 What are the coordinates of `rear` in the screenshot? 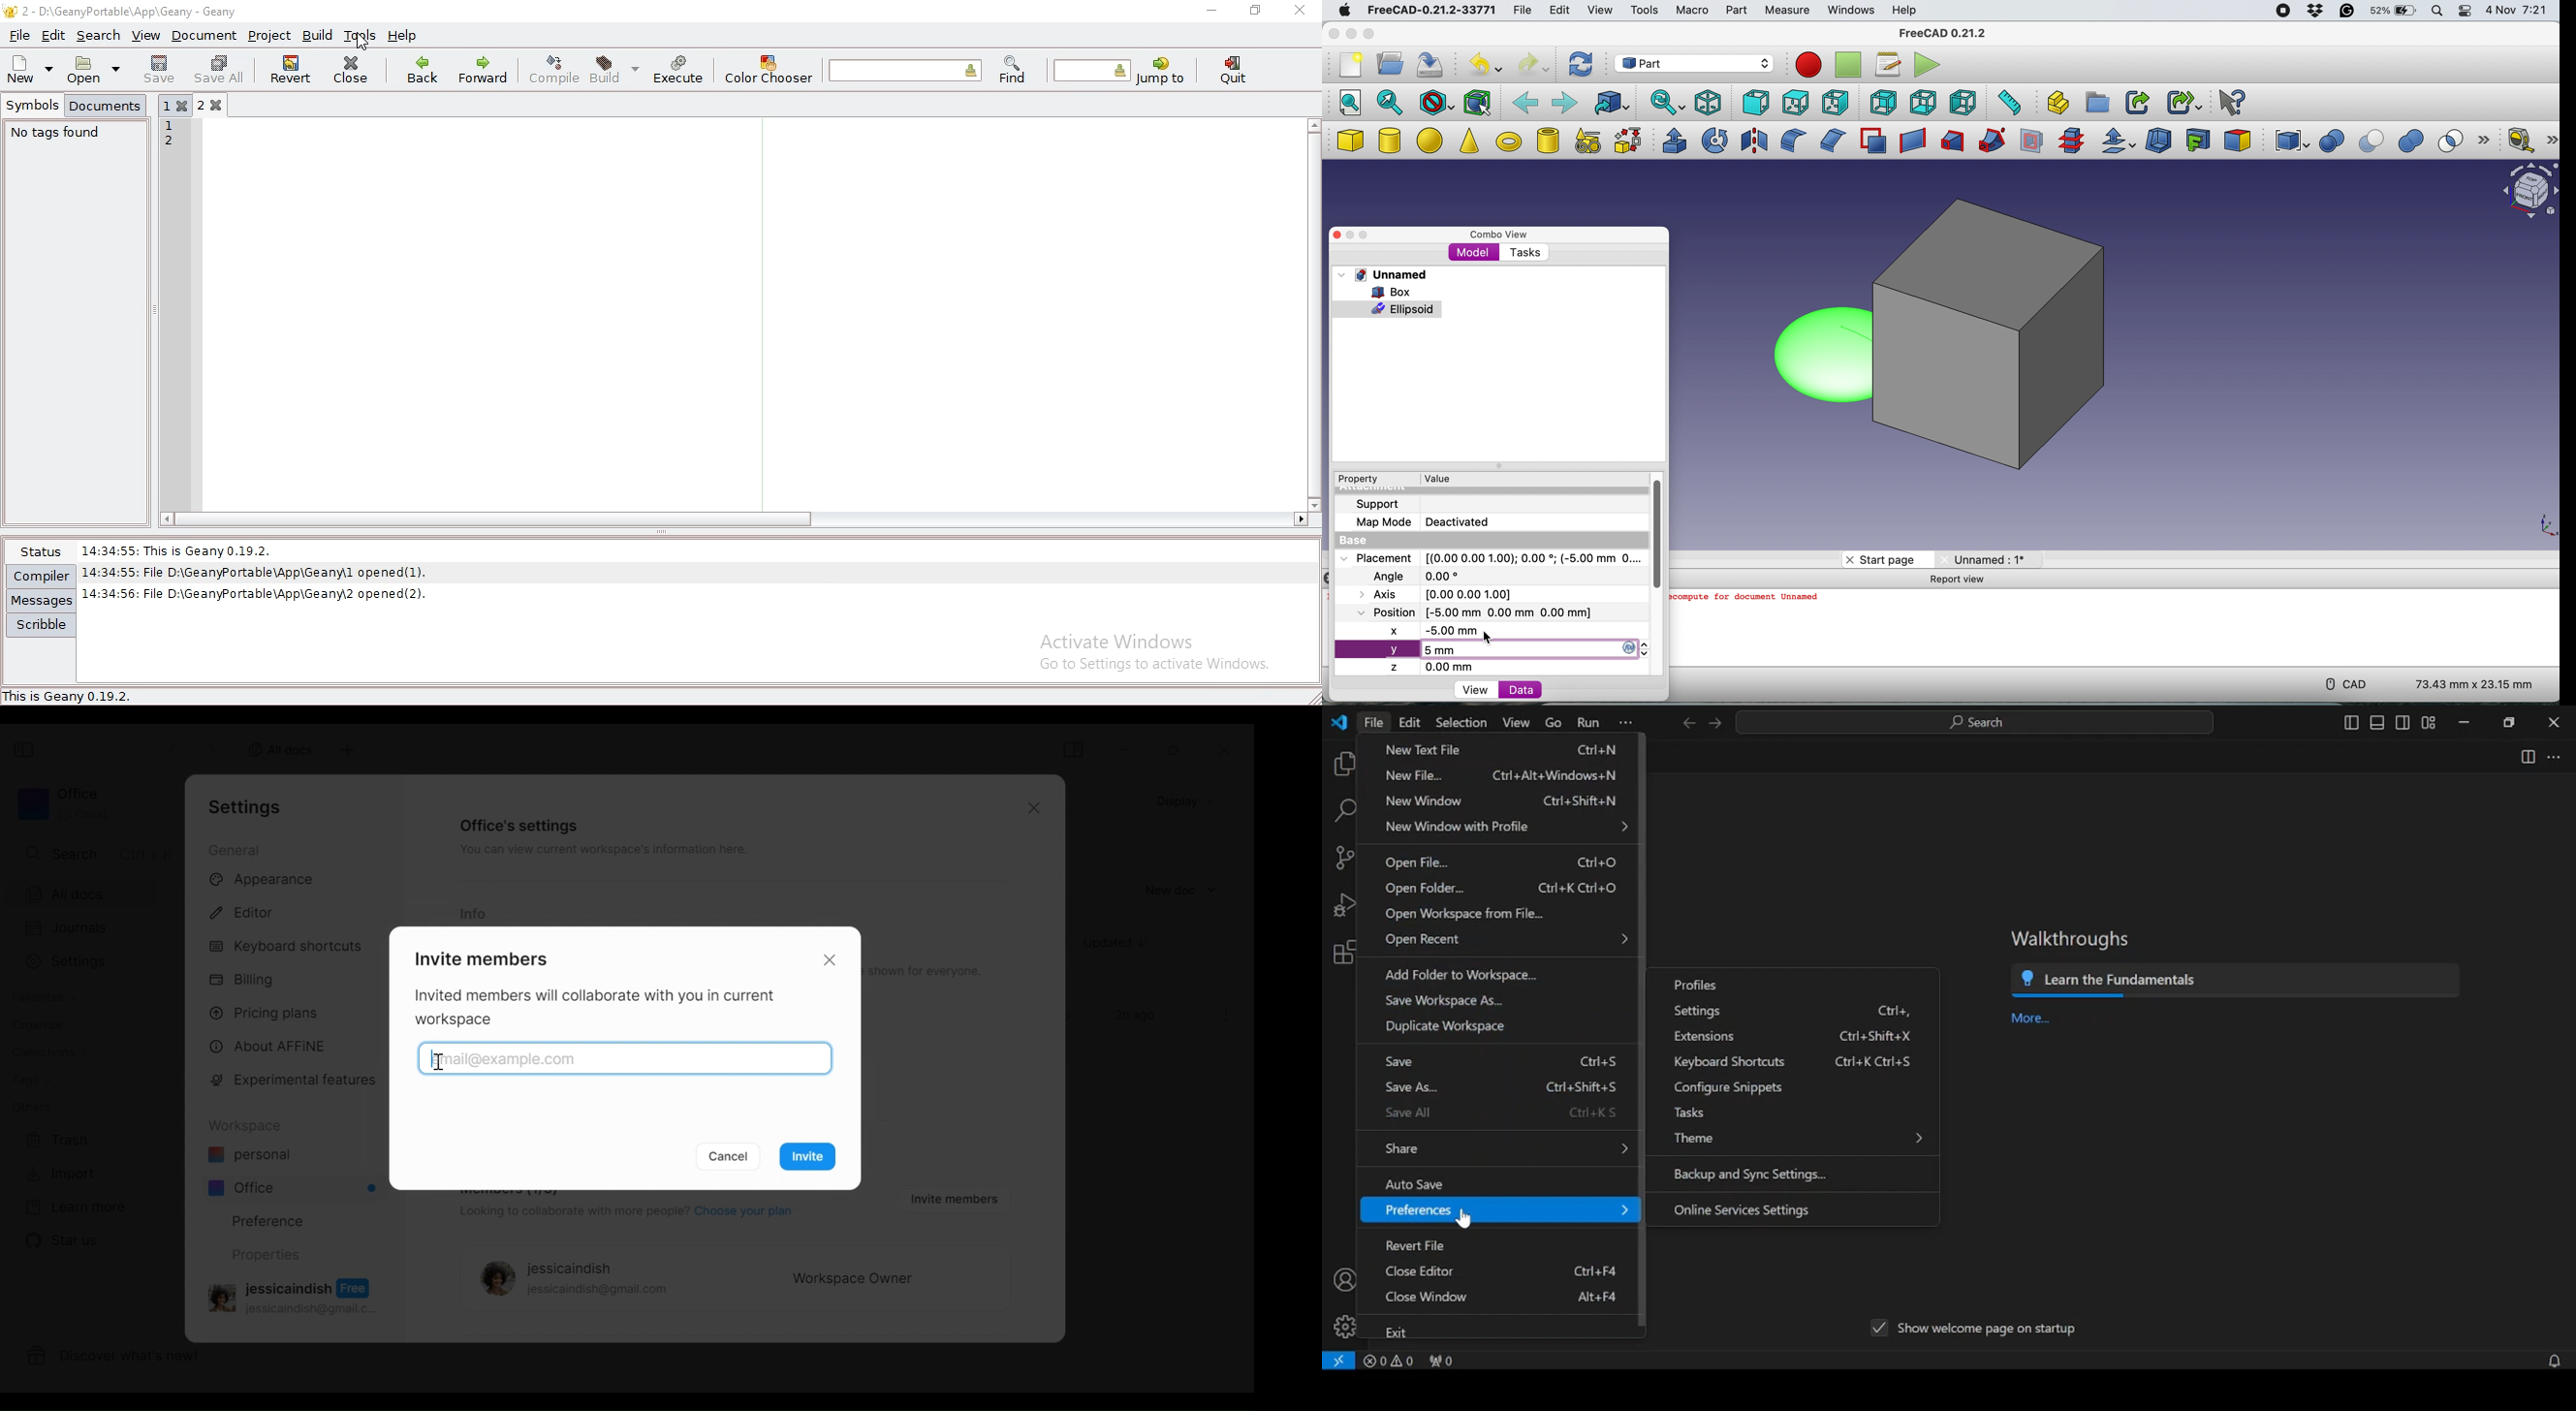 It's located at (1881, 103).